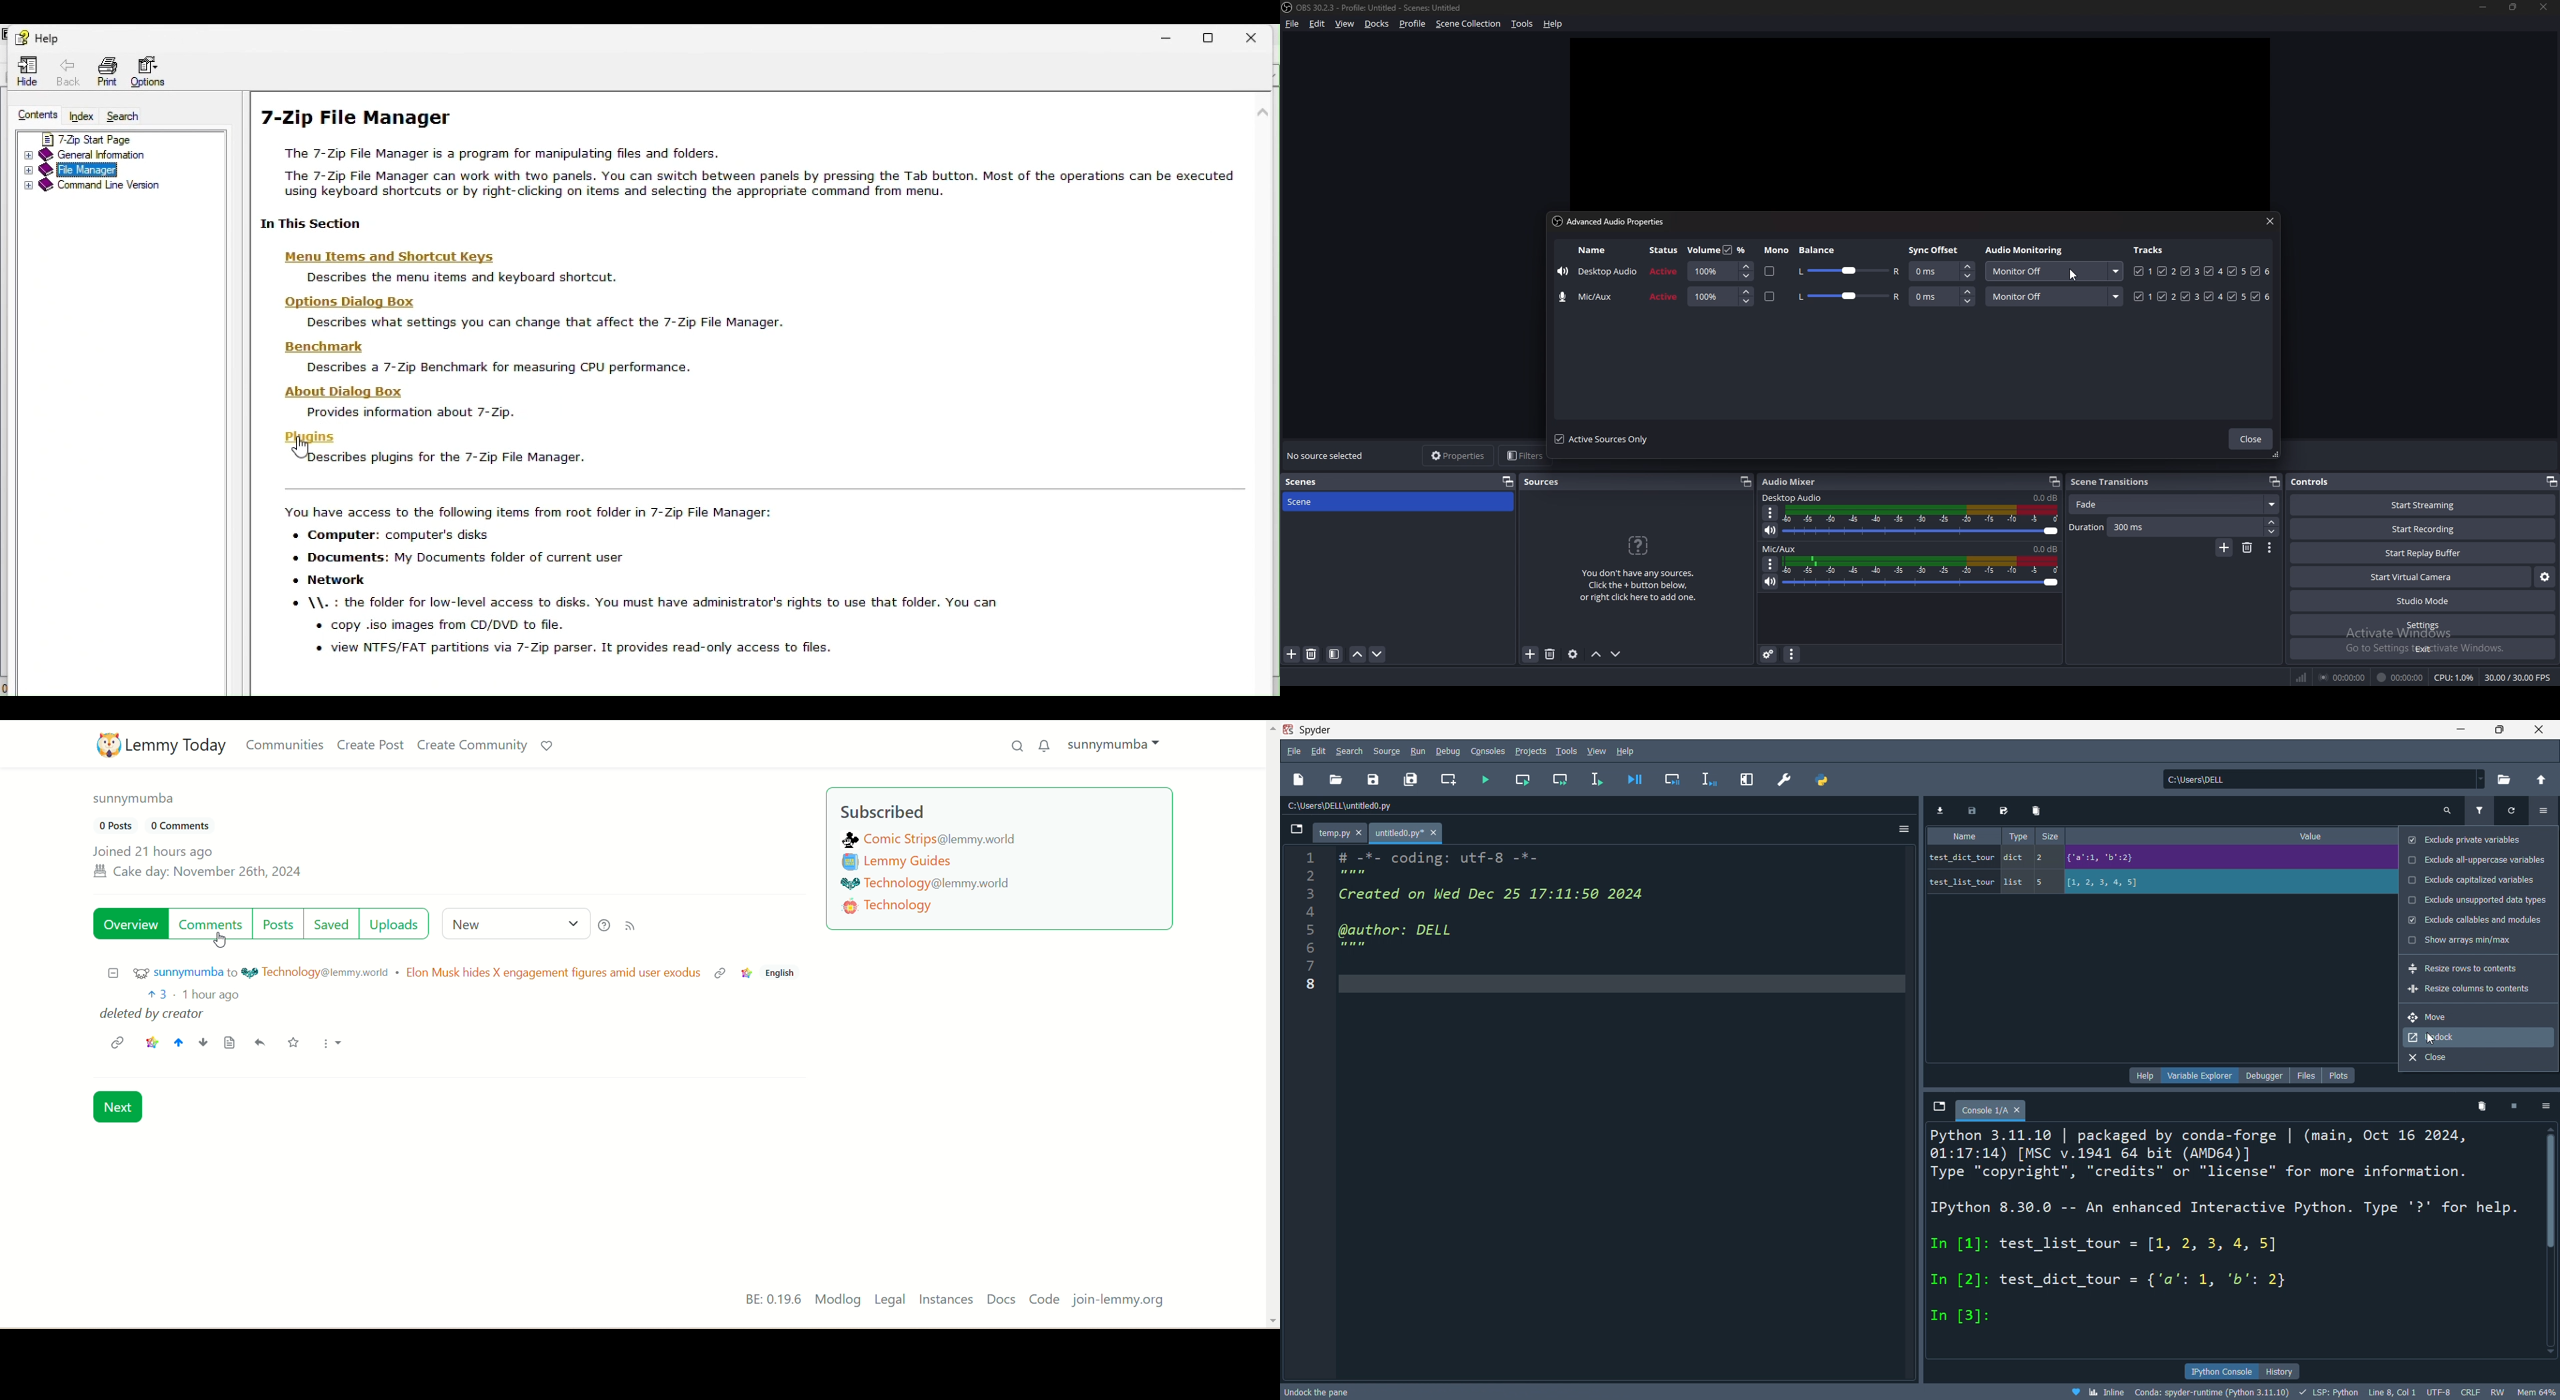 The width and height of the screenshot is (2576, 1400). I want to click on volume adjust, so click(1921, 522).